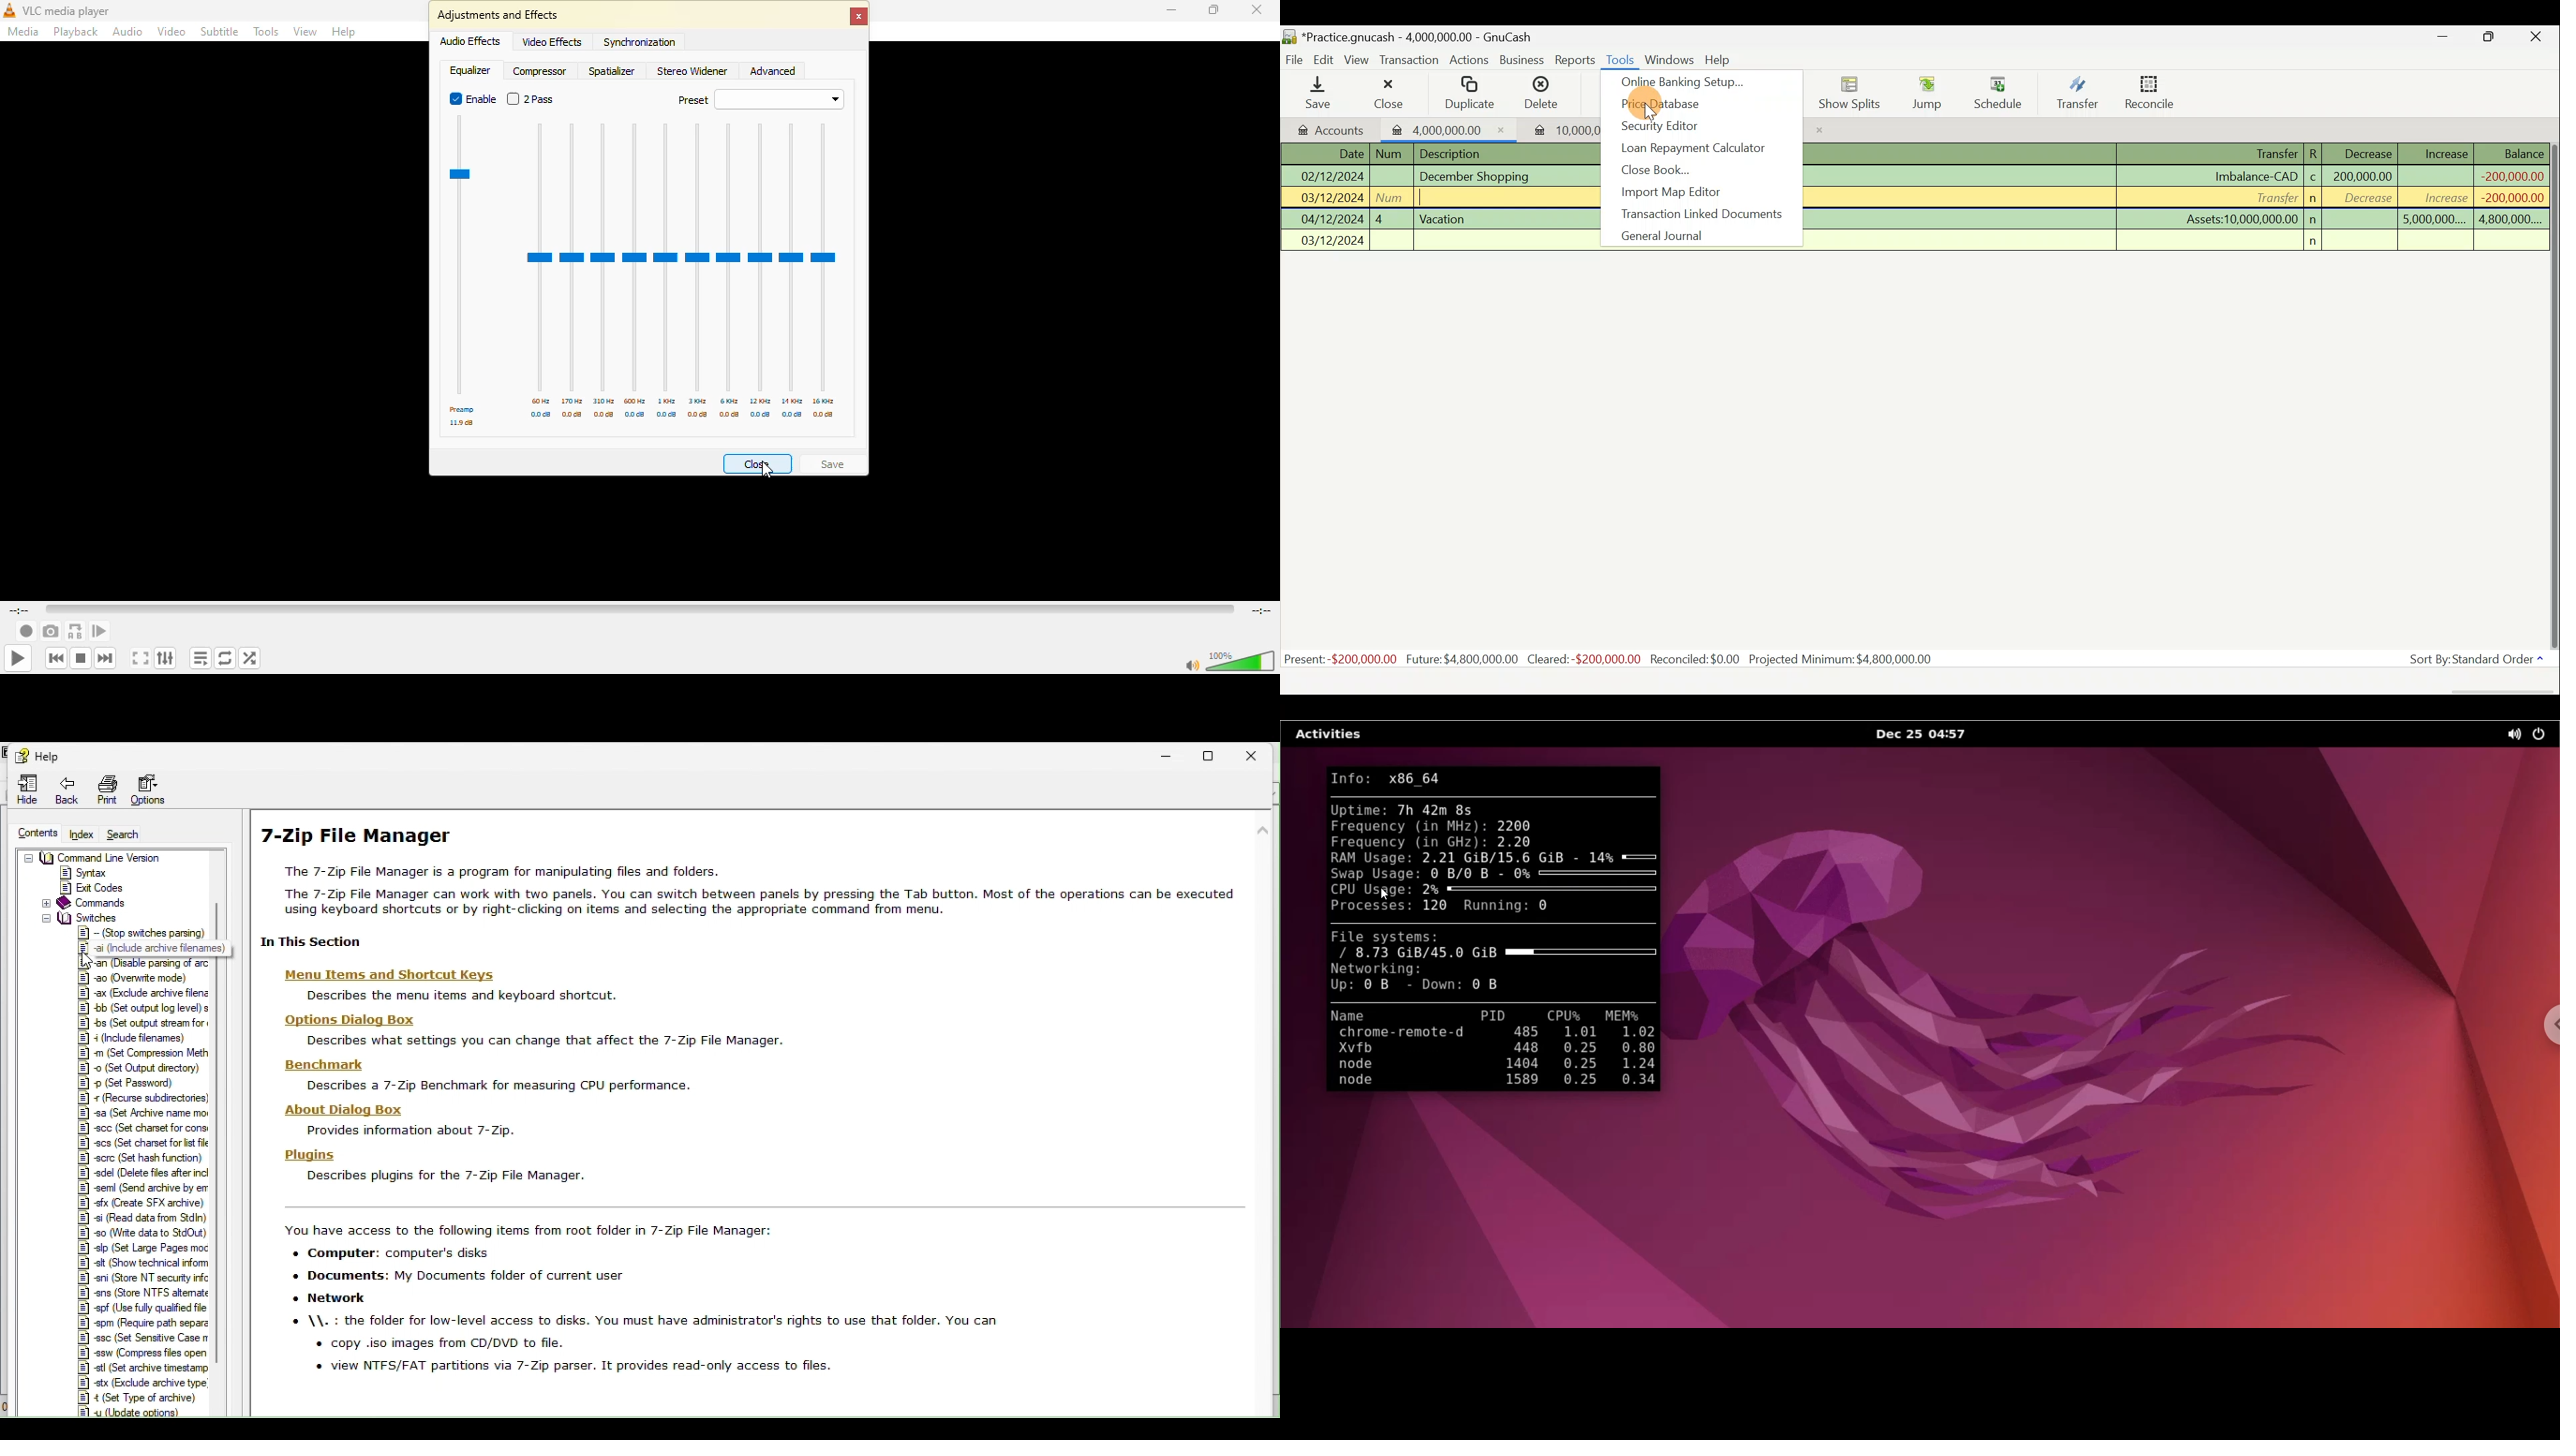  I want to click on Delete, so click(1542, 93).